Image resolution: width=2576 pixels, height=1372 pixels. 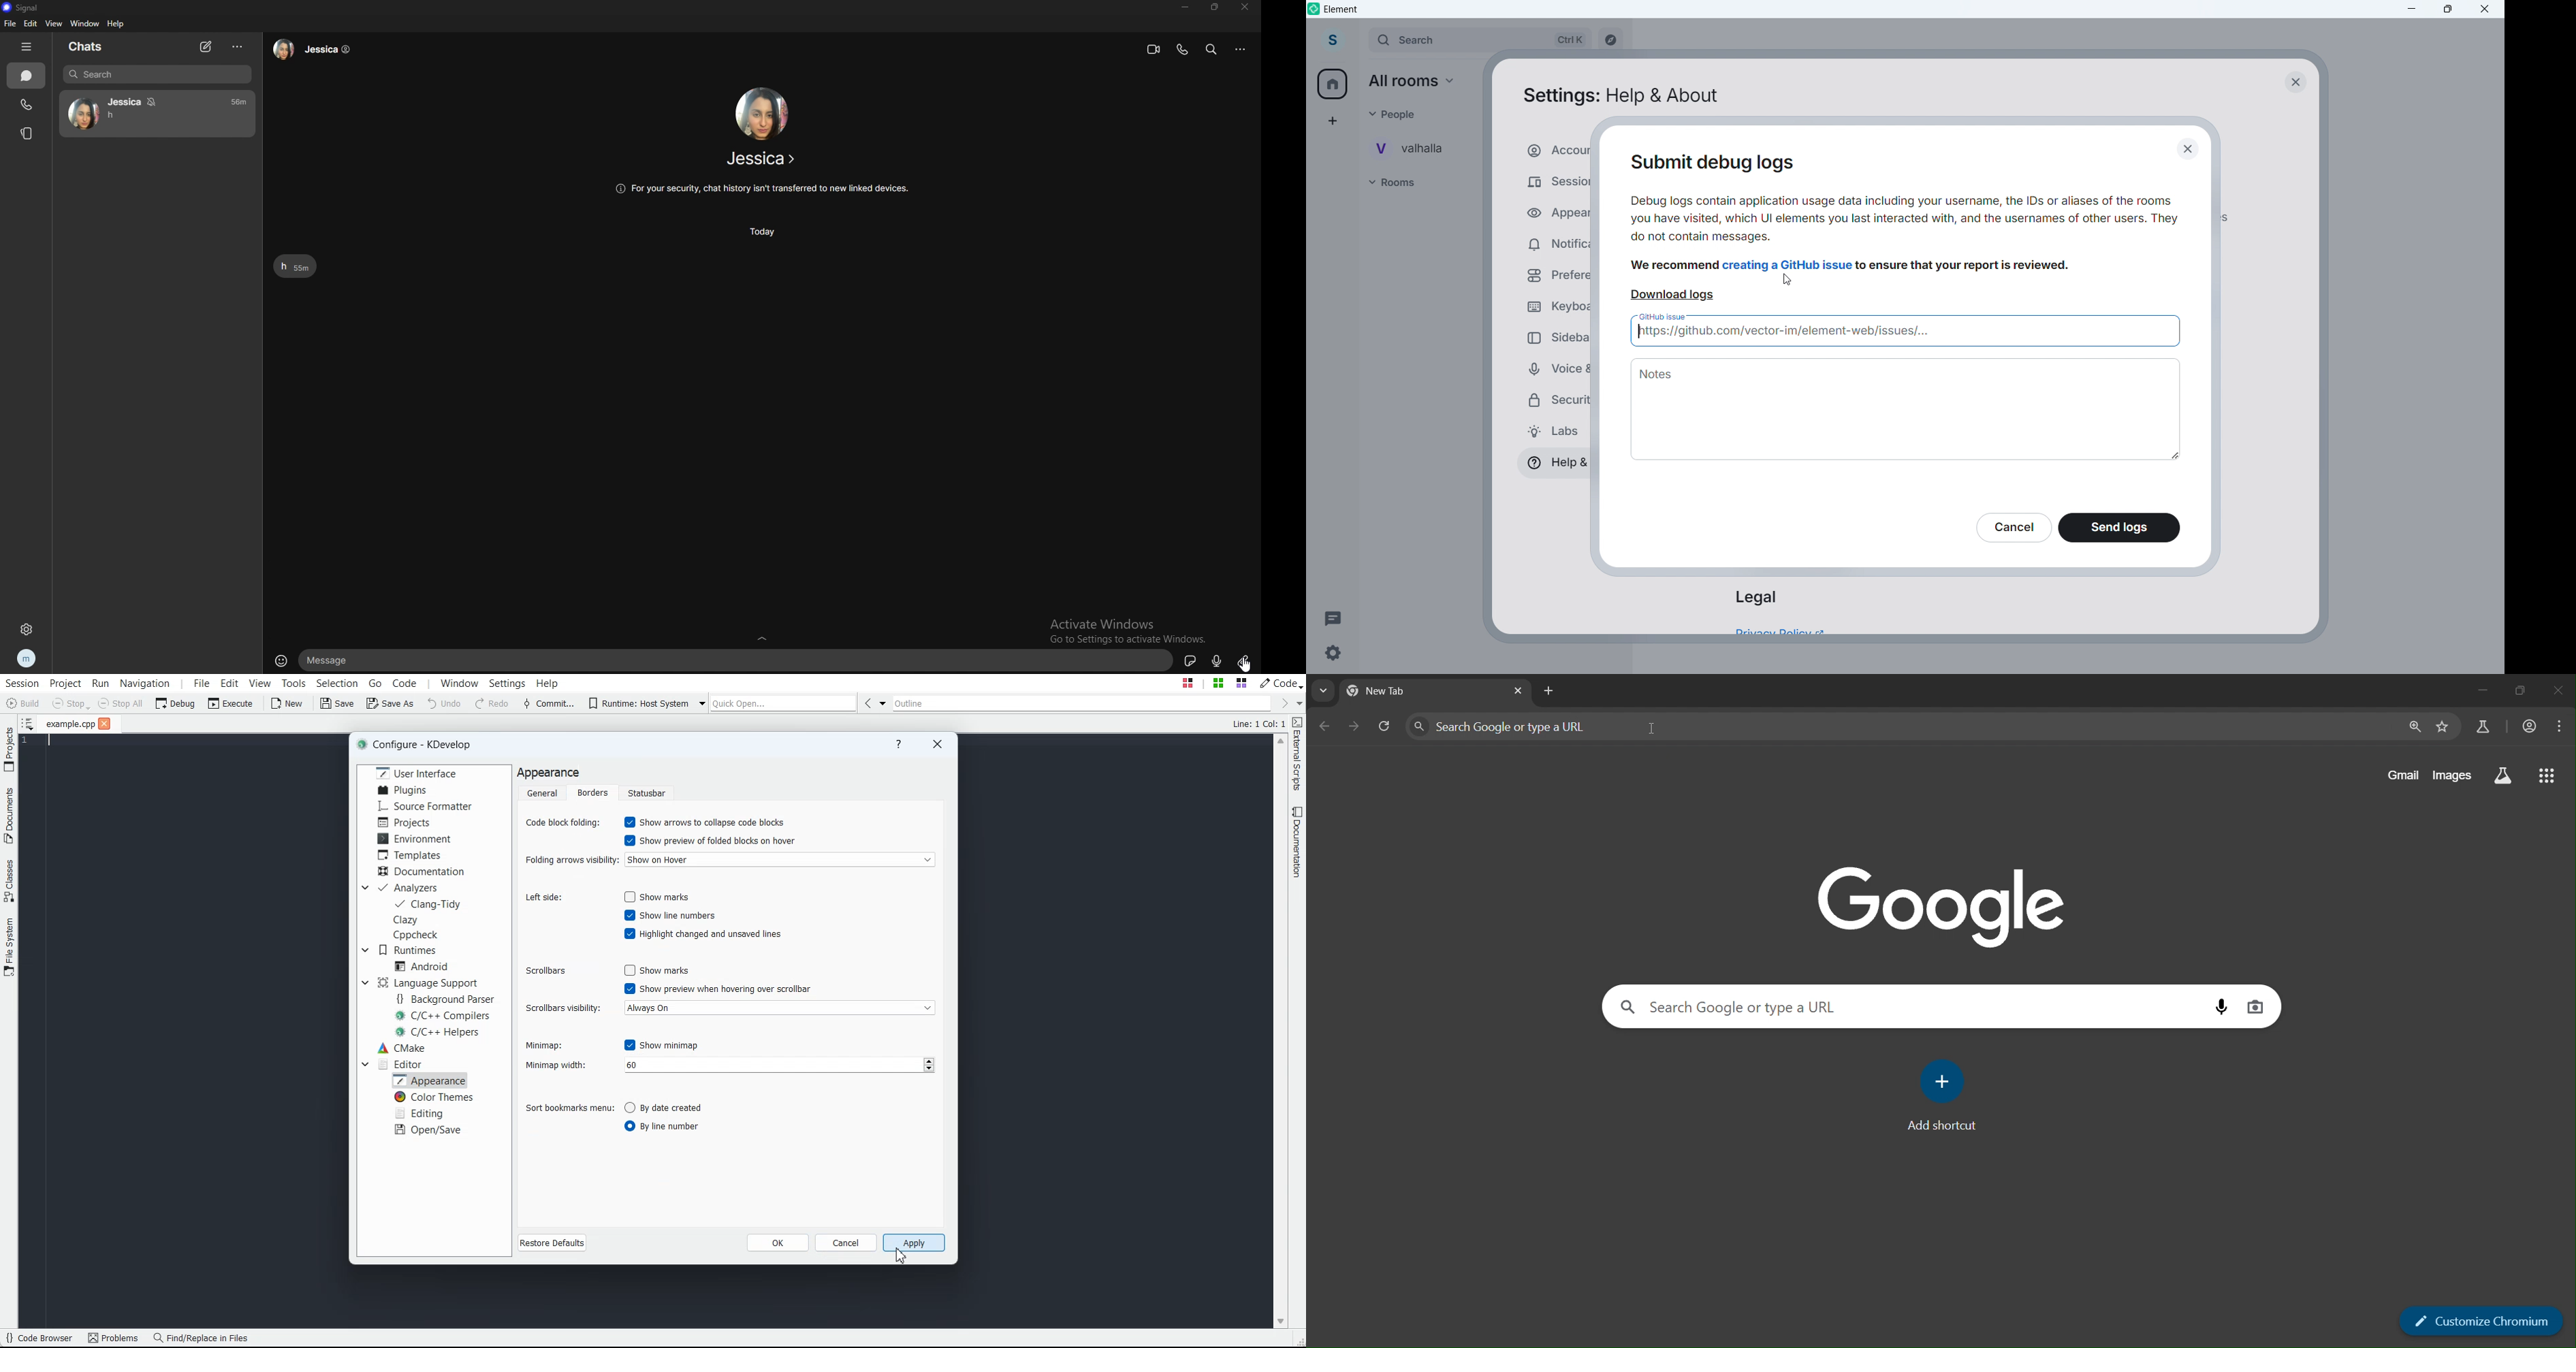 What do you see at coordinates (711, 841) in the screenshot?
I see `Enable show preview of folded blocks on hover` at bounding box center [711, 841].